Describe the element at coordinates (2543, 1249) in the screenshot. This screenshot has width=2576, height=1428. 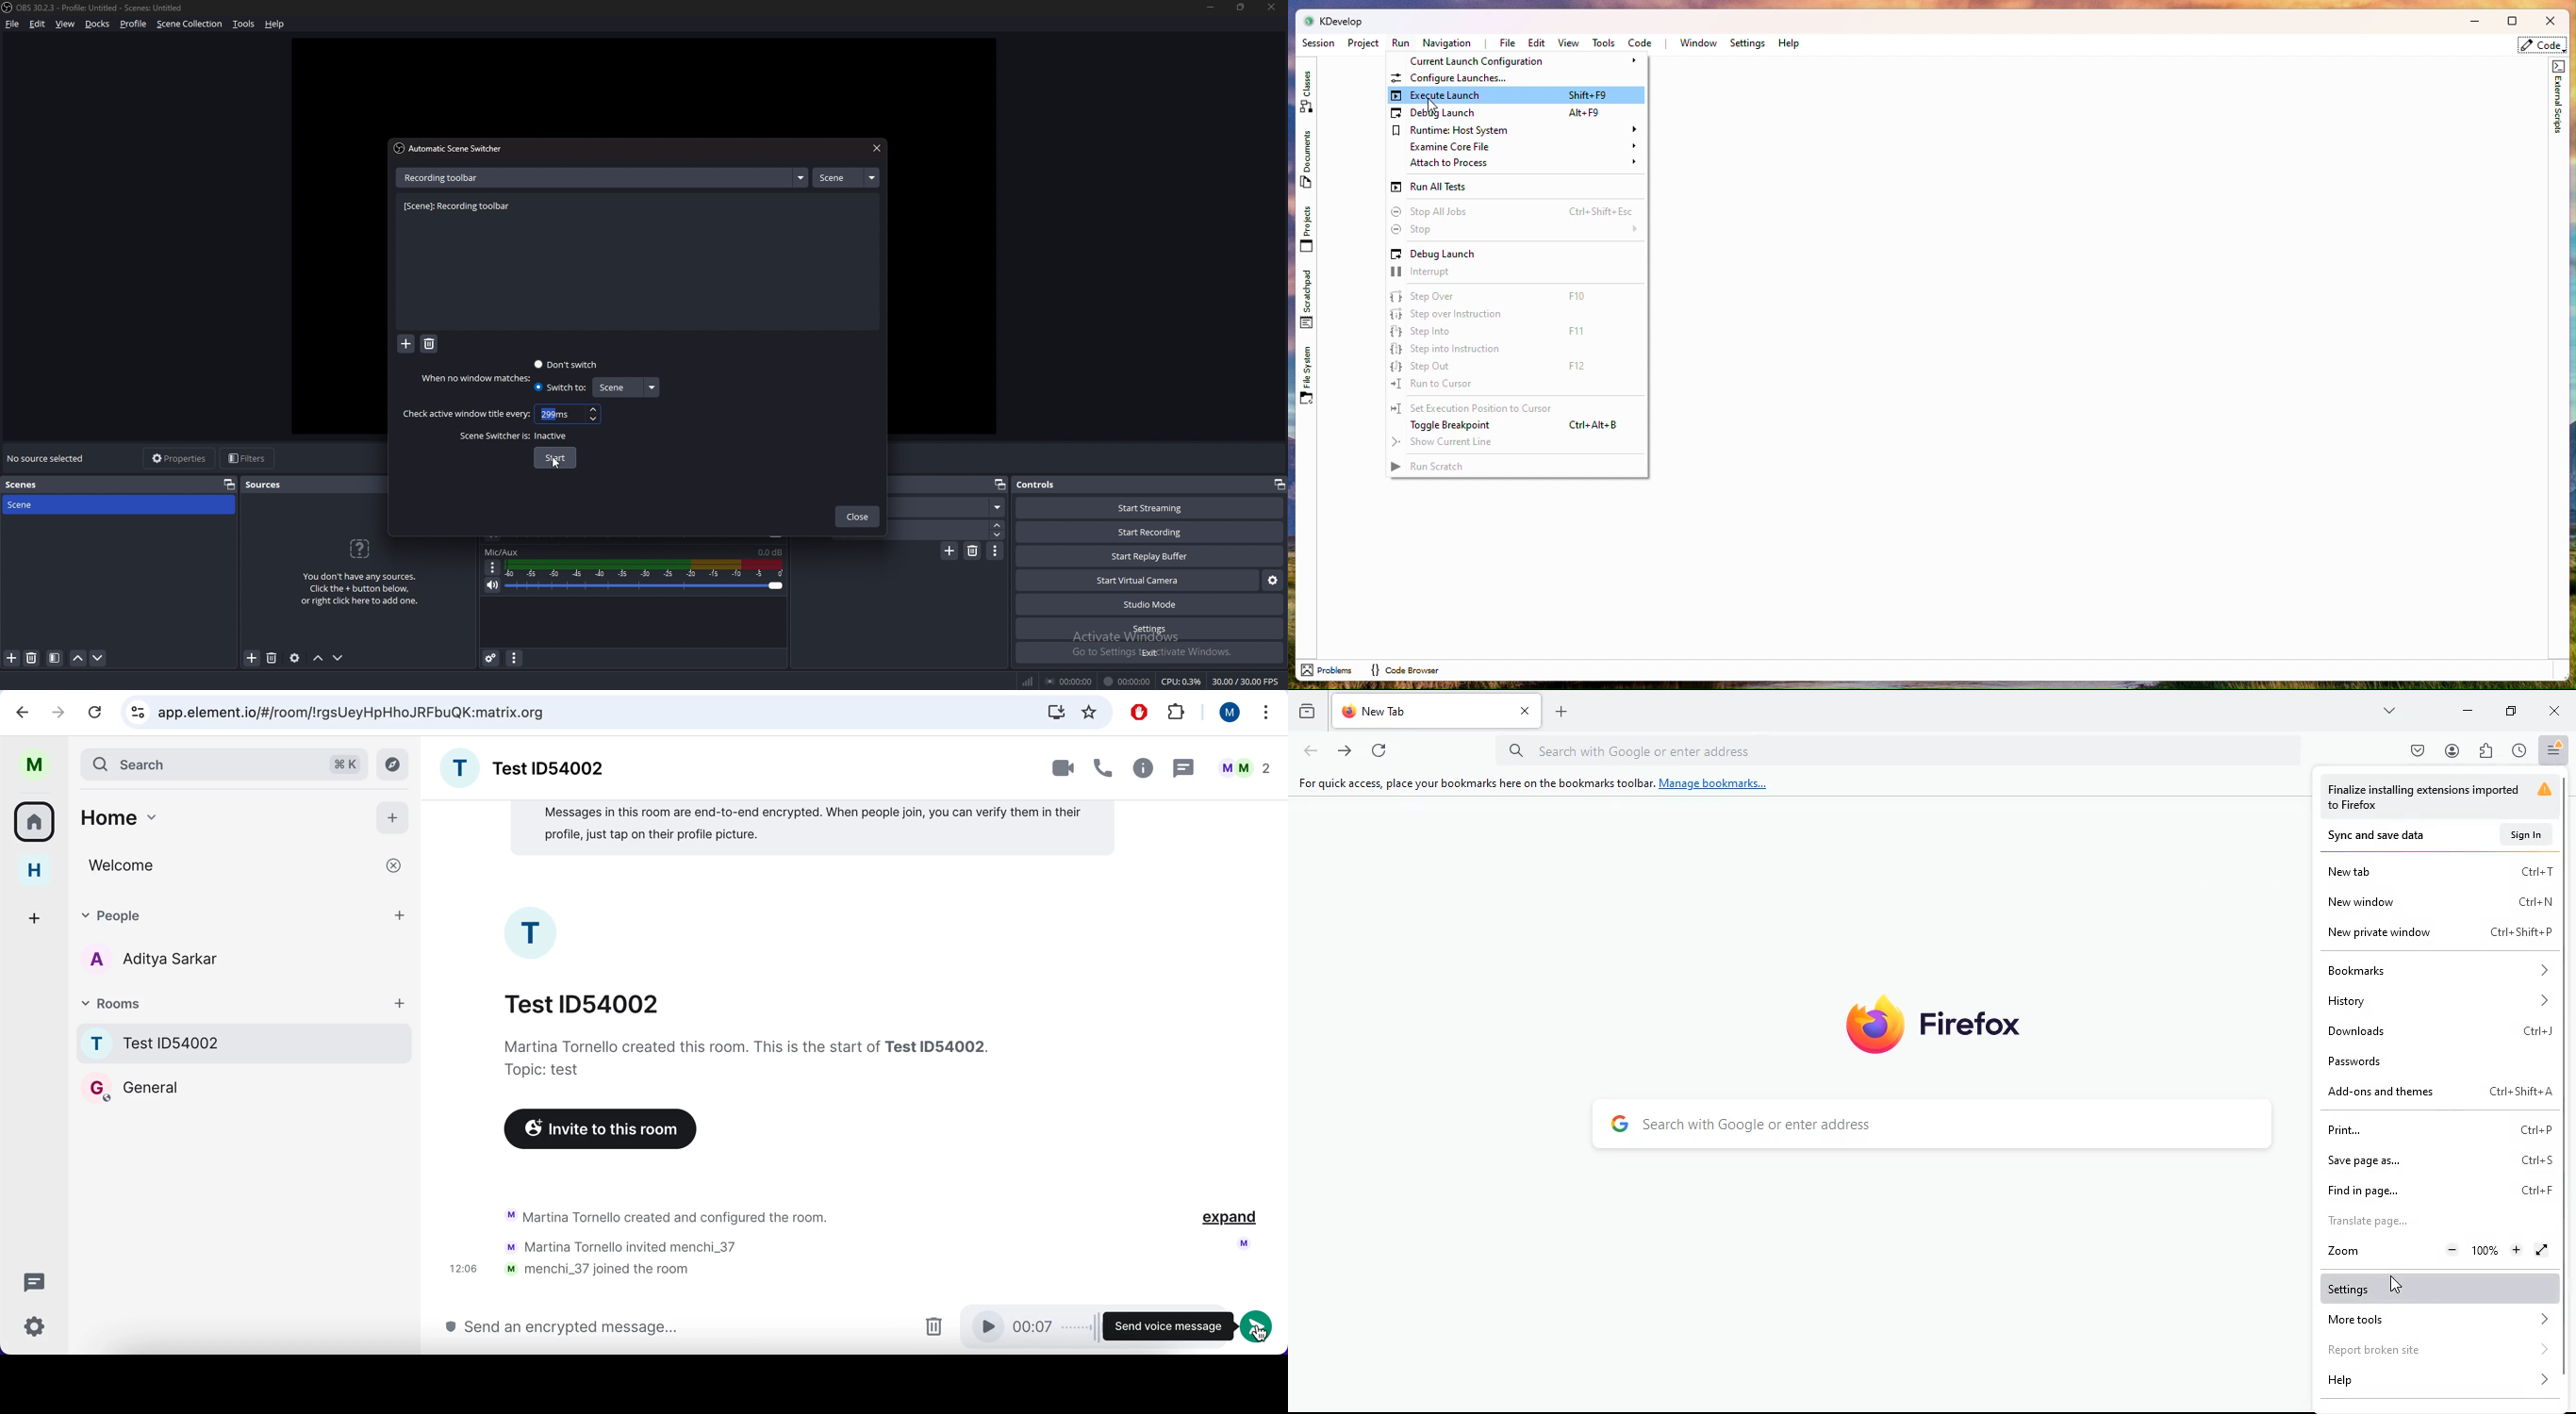
I see `Full screen` at that location.